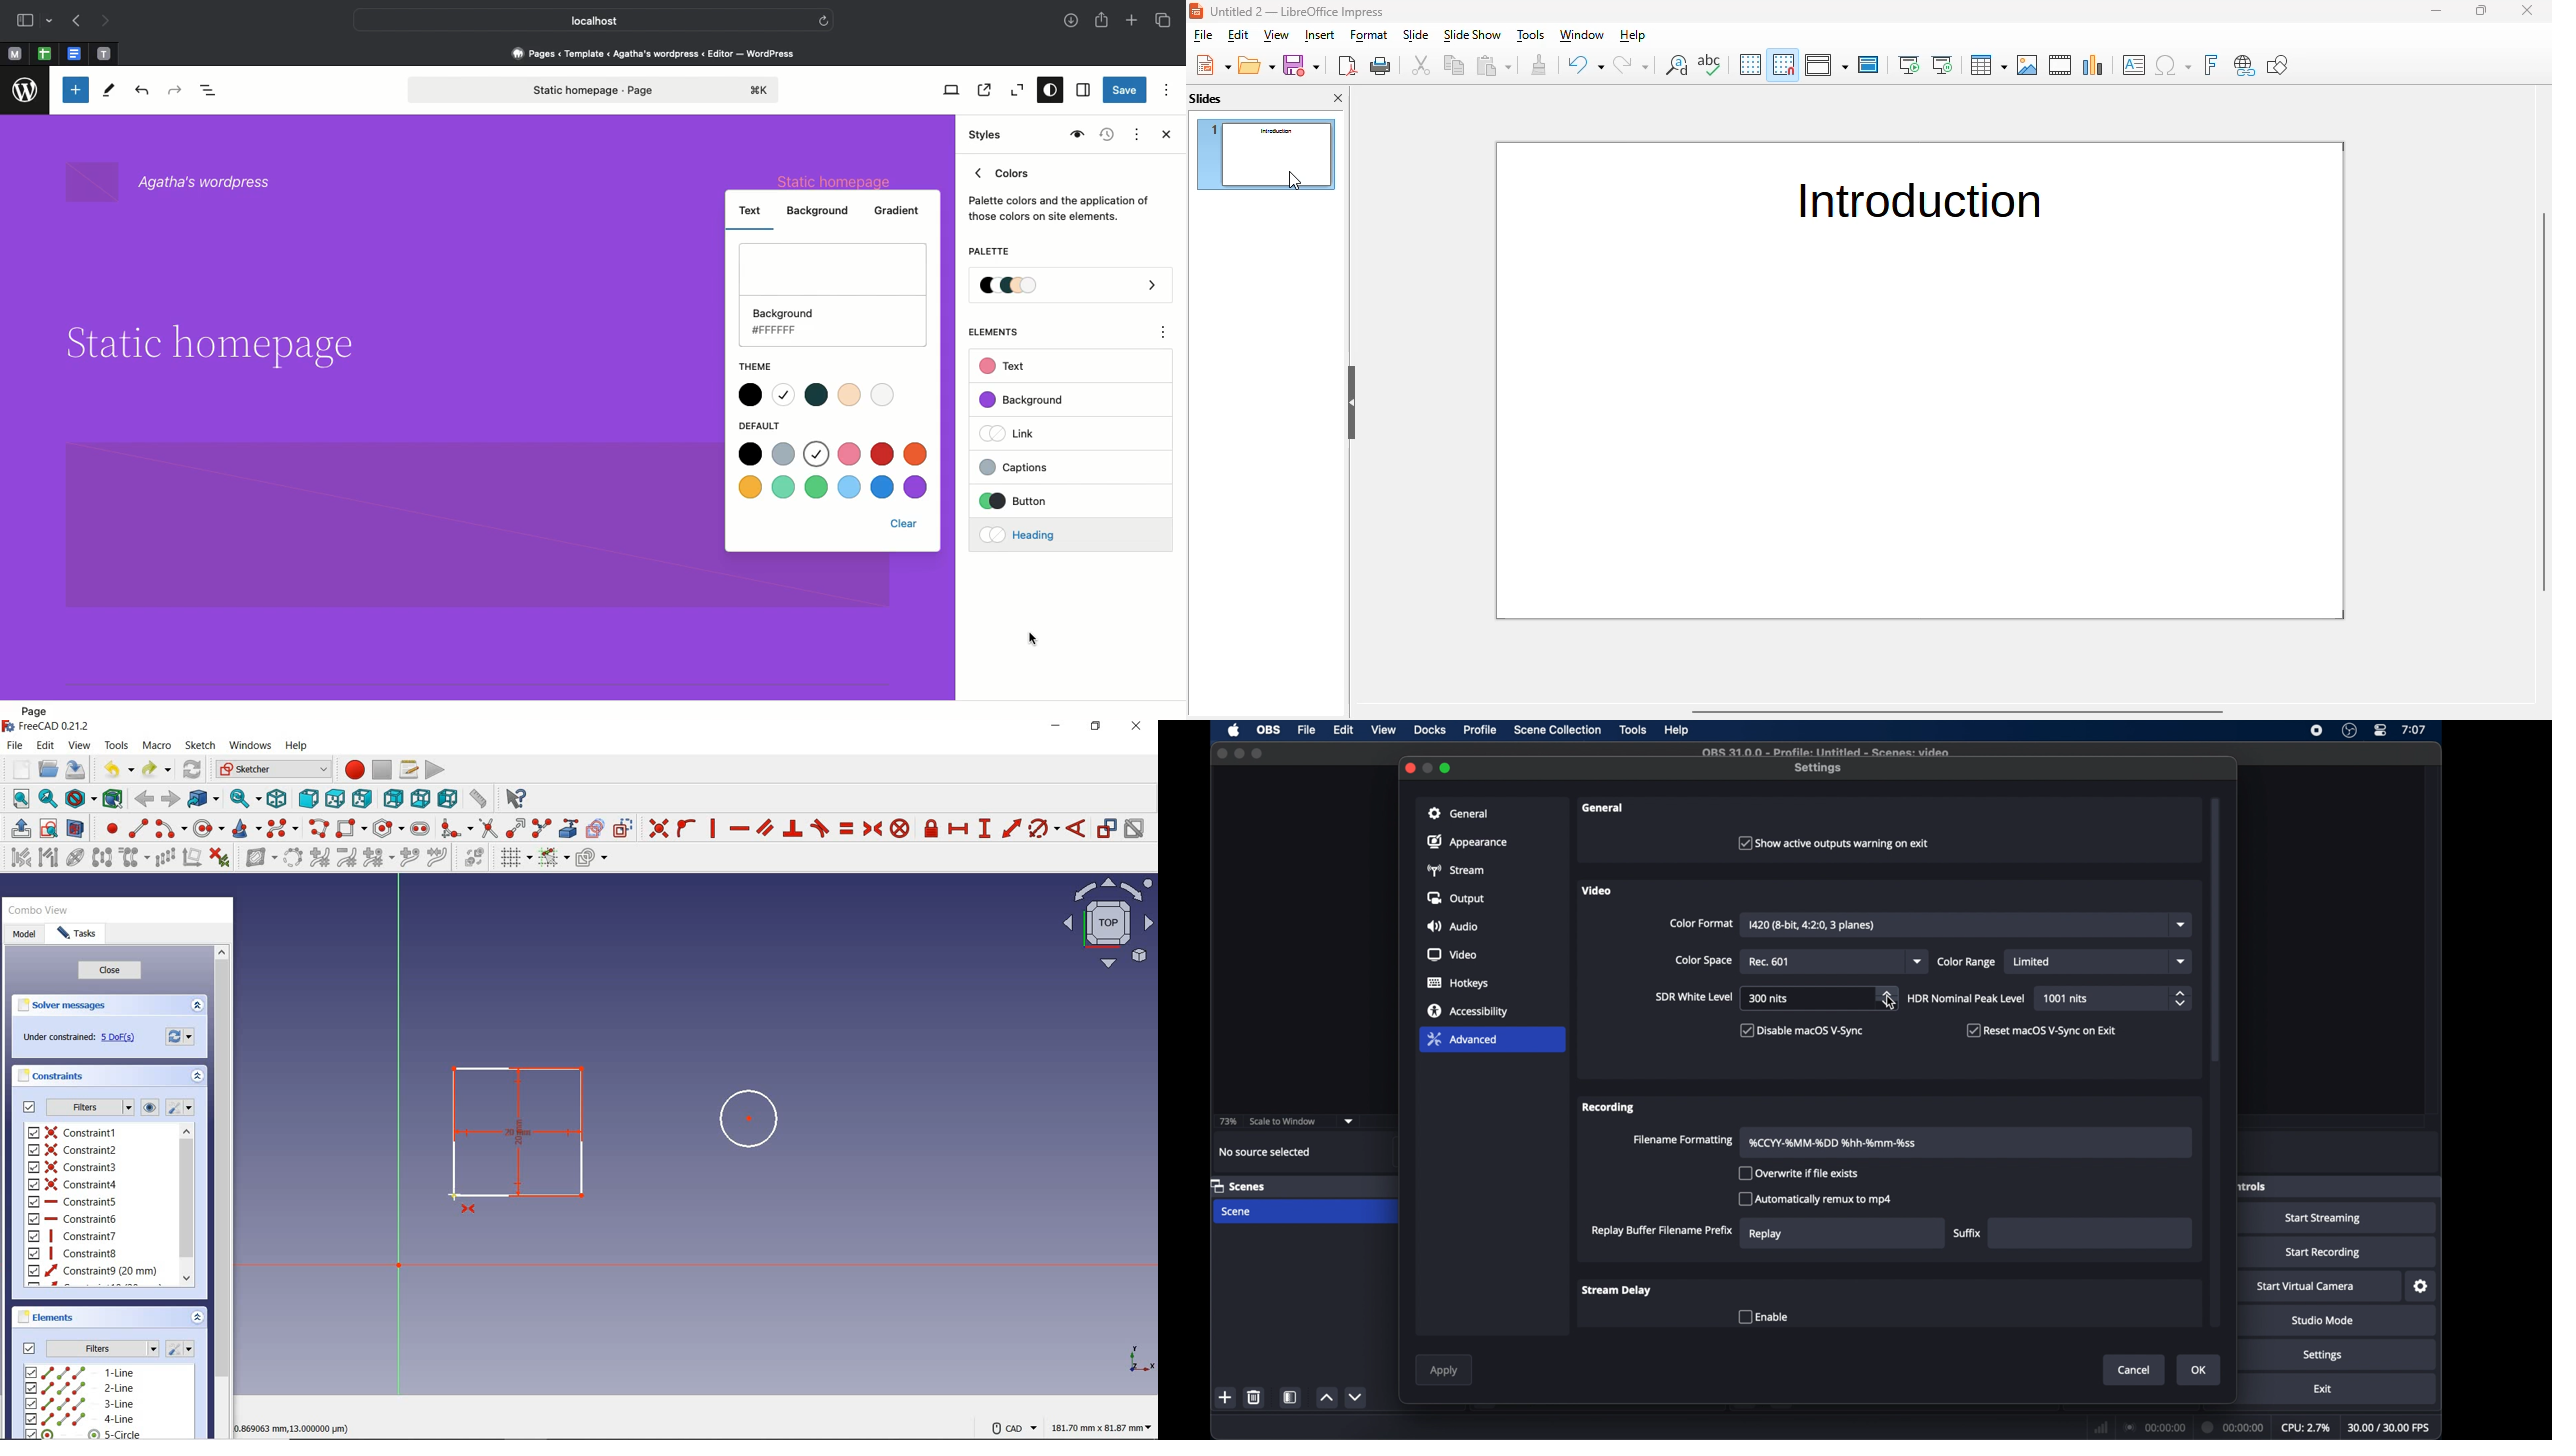 This screenshot has height=1456, width=2576. Describe the element at coordinates (1813, 926) in the screenshot. I see `I420 ` at that location.